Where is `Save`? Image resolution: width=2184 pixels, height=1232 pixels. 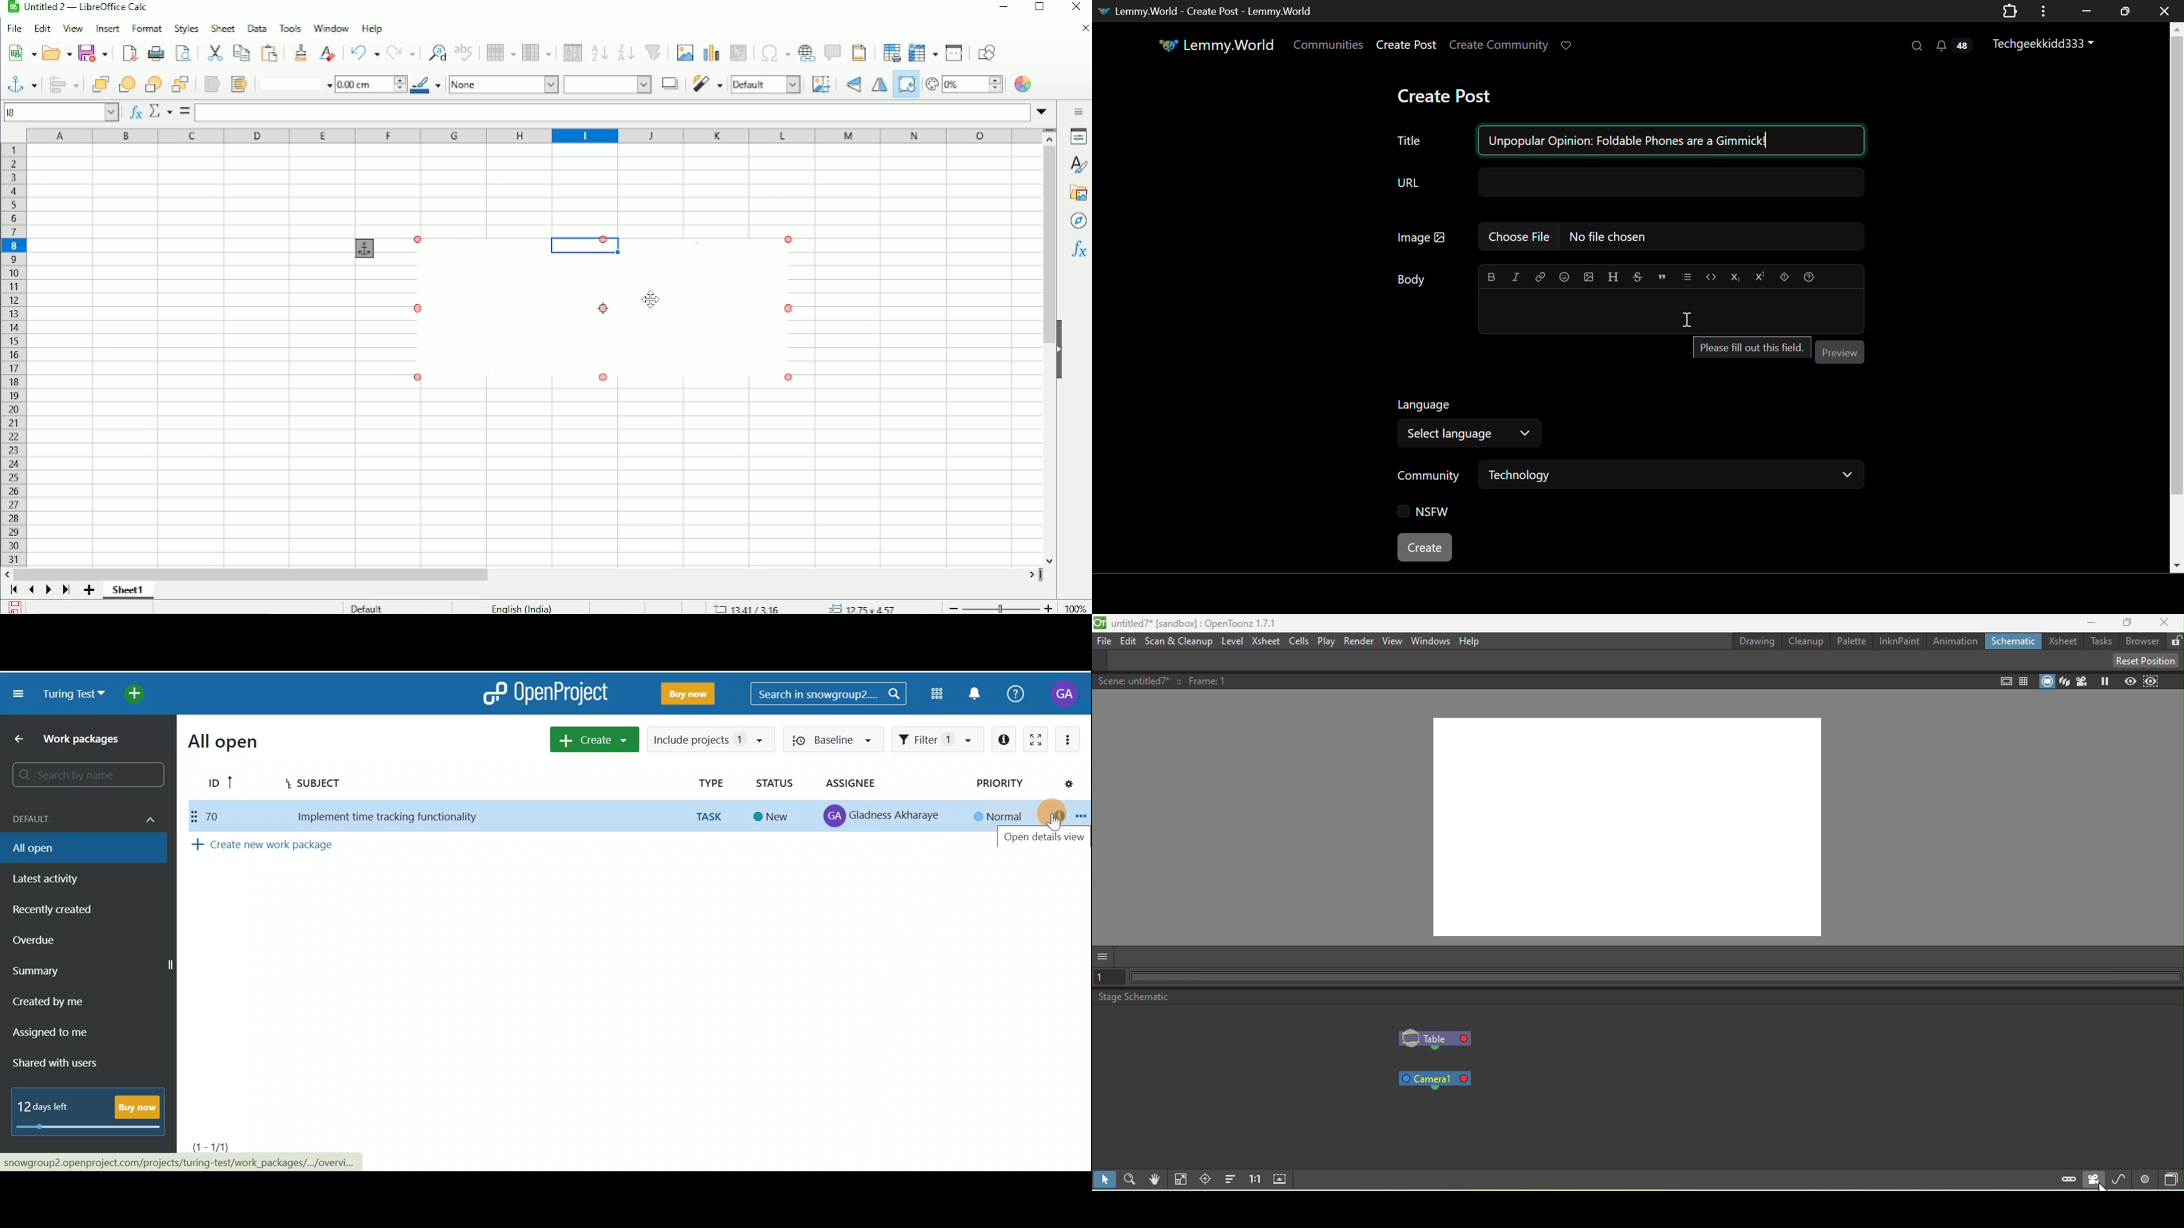
Save is located at coordinates (93, 53).